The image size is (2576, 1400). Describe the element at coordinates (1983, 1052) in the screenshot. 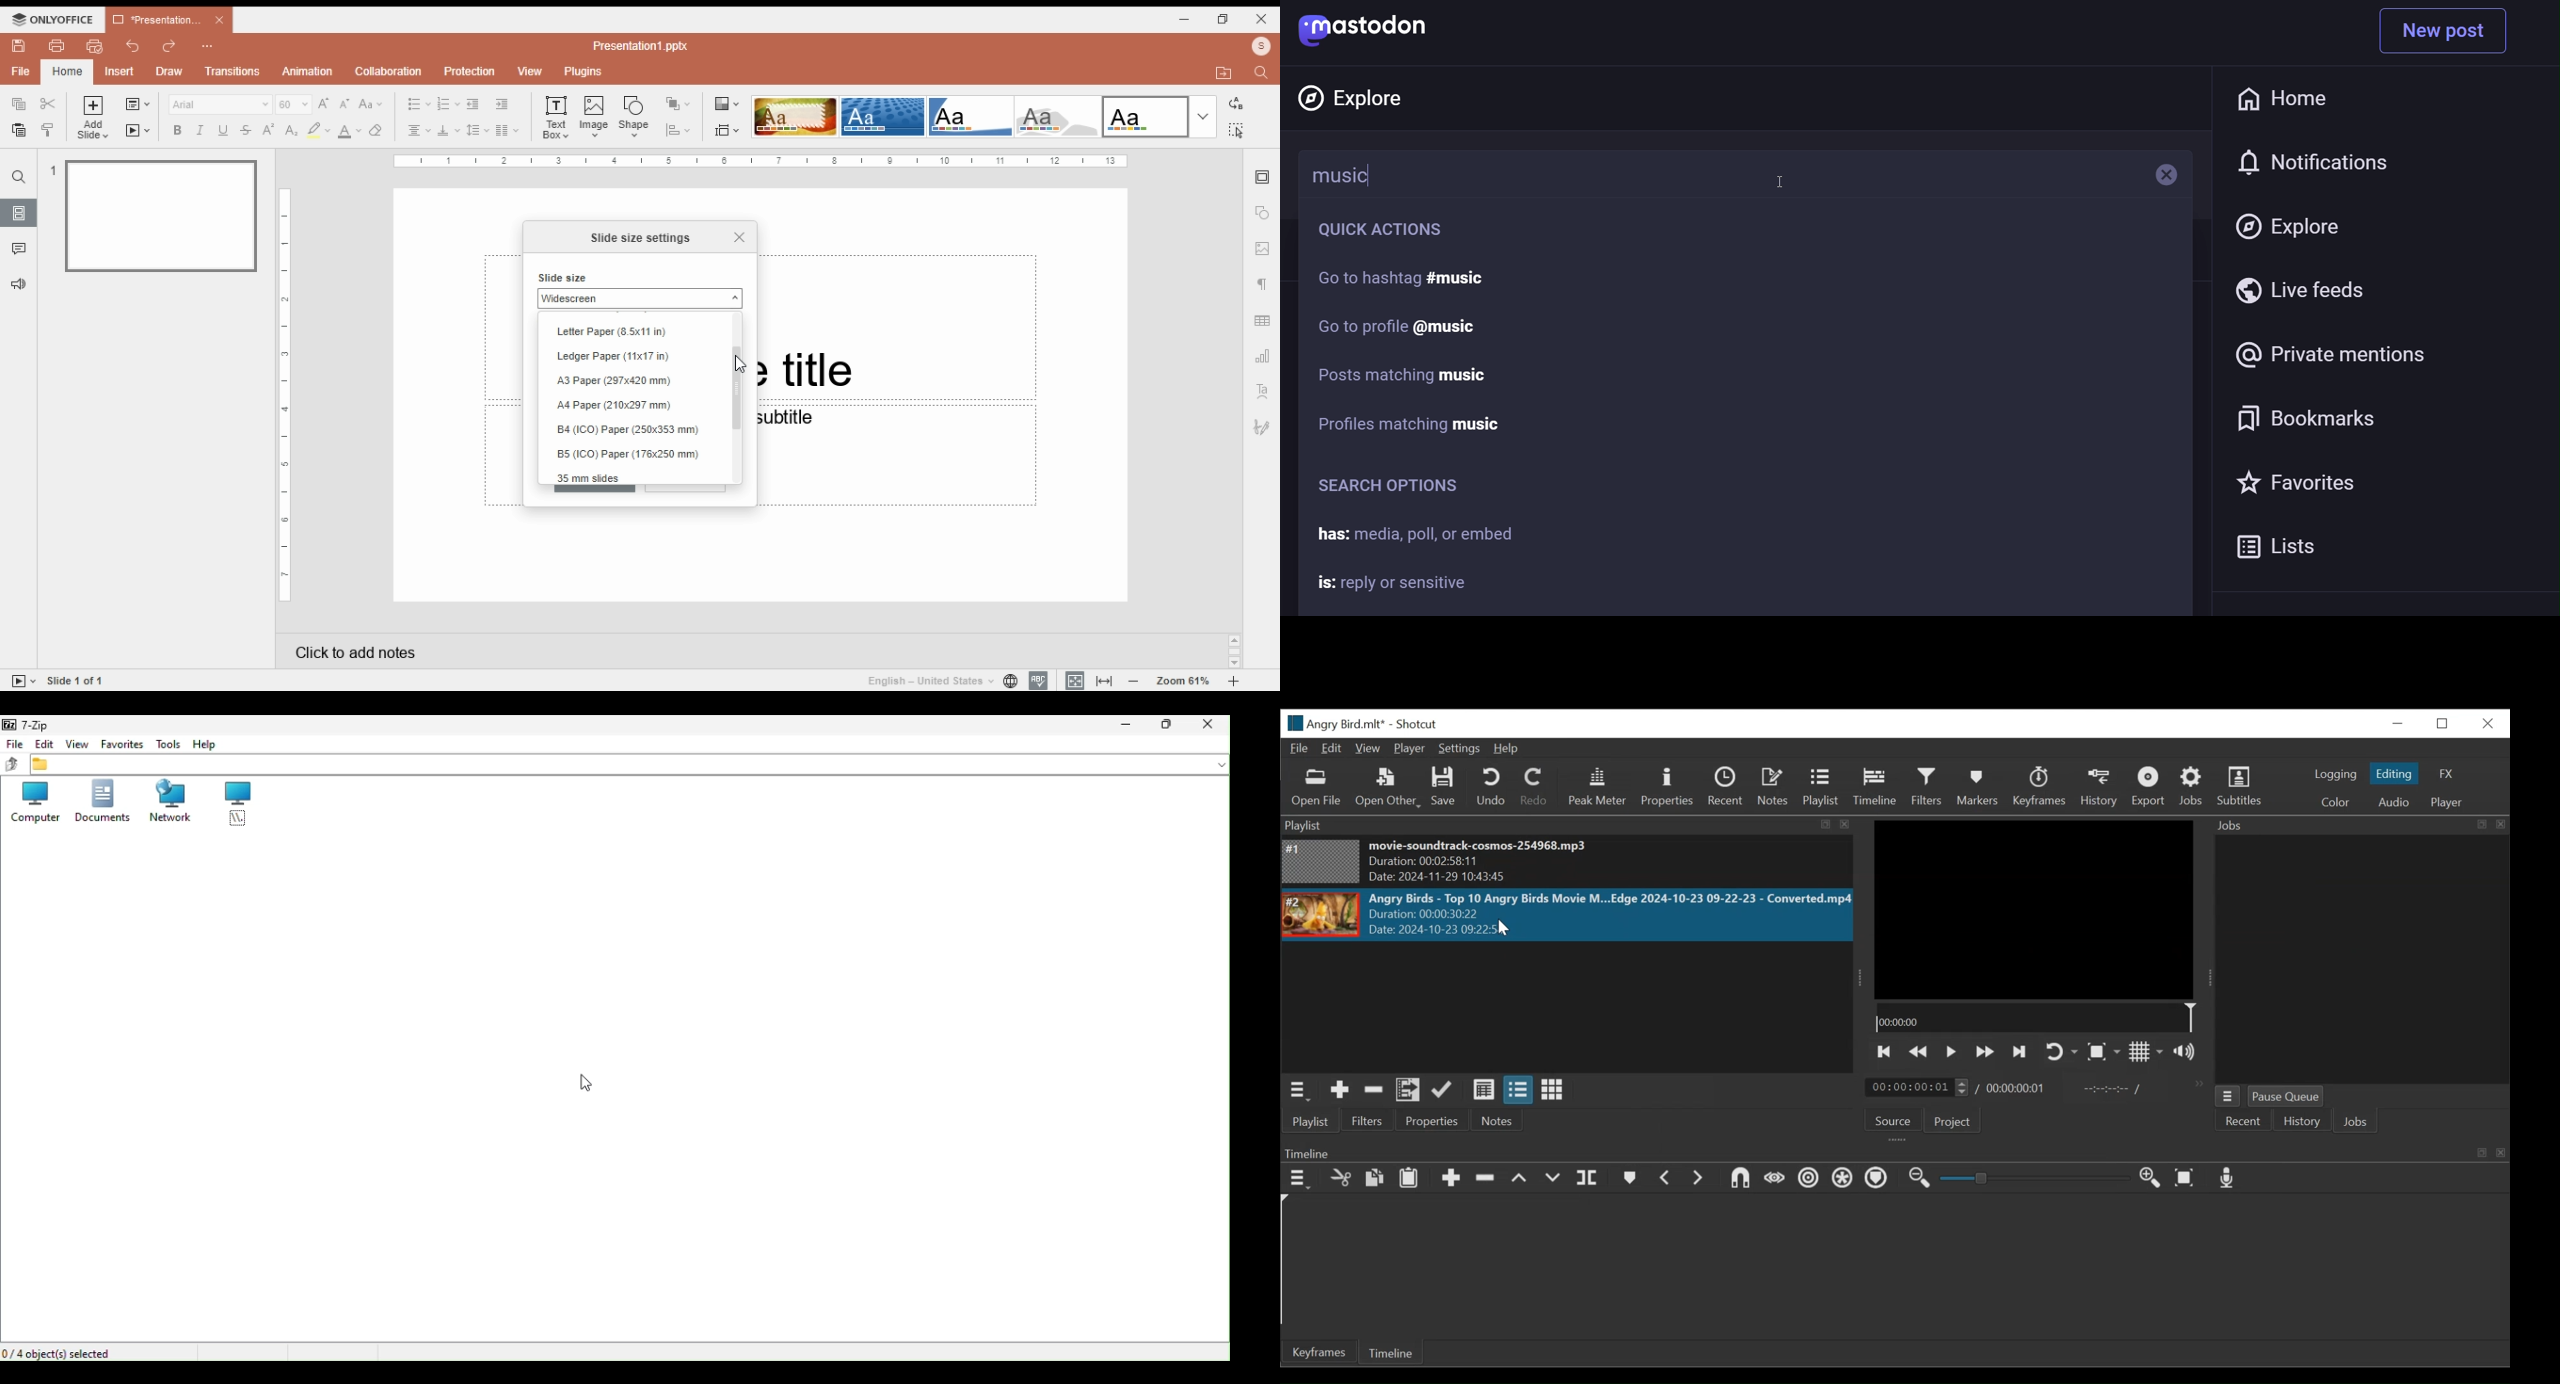

I see `Play quickly forward` at that location.